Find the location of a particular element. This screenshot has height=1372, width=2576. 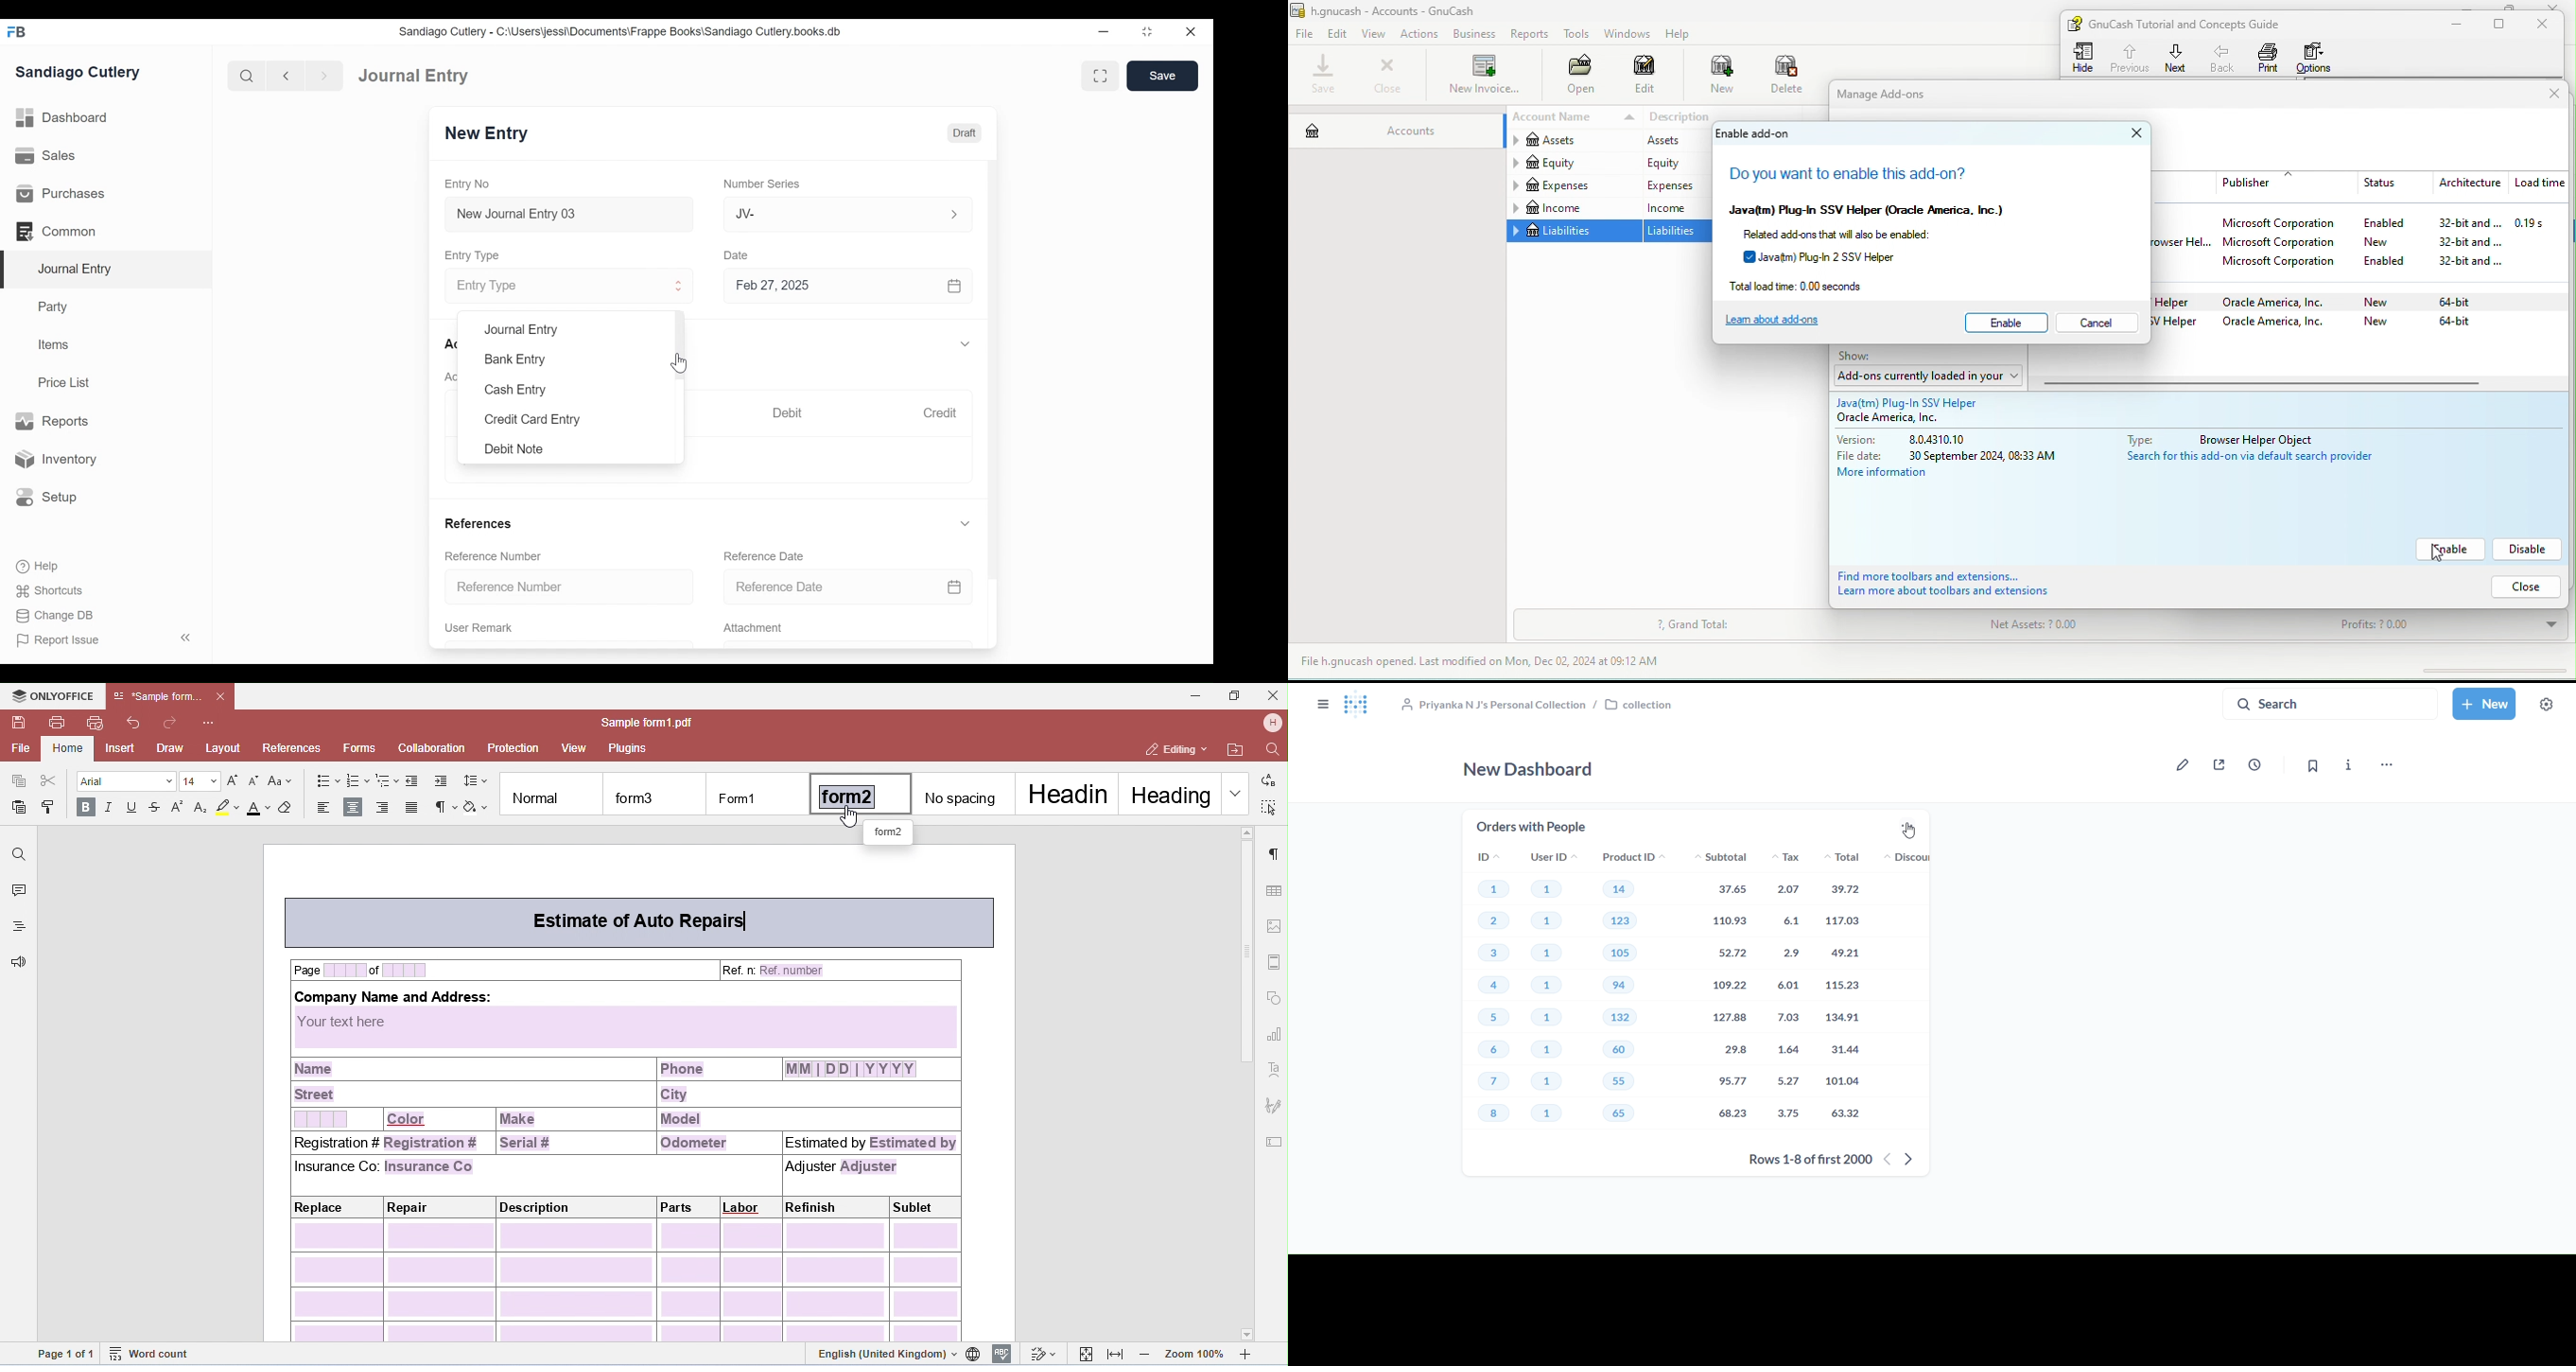

discount is located at coordinates (1908, 859).